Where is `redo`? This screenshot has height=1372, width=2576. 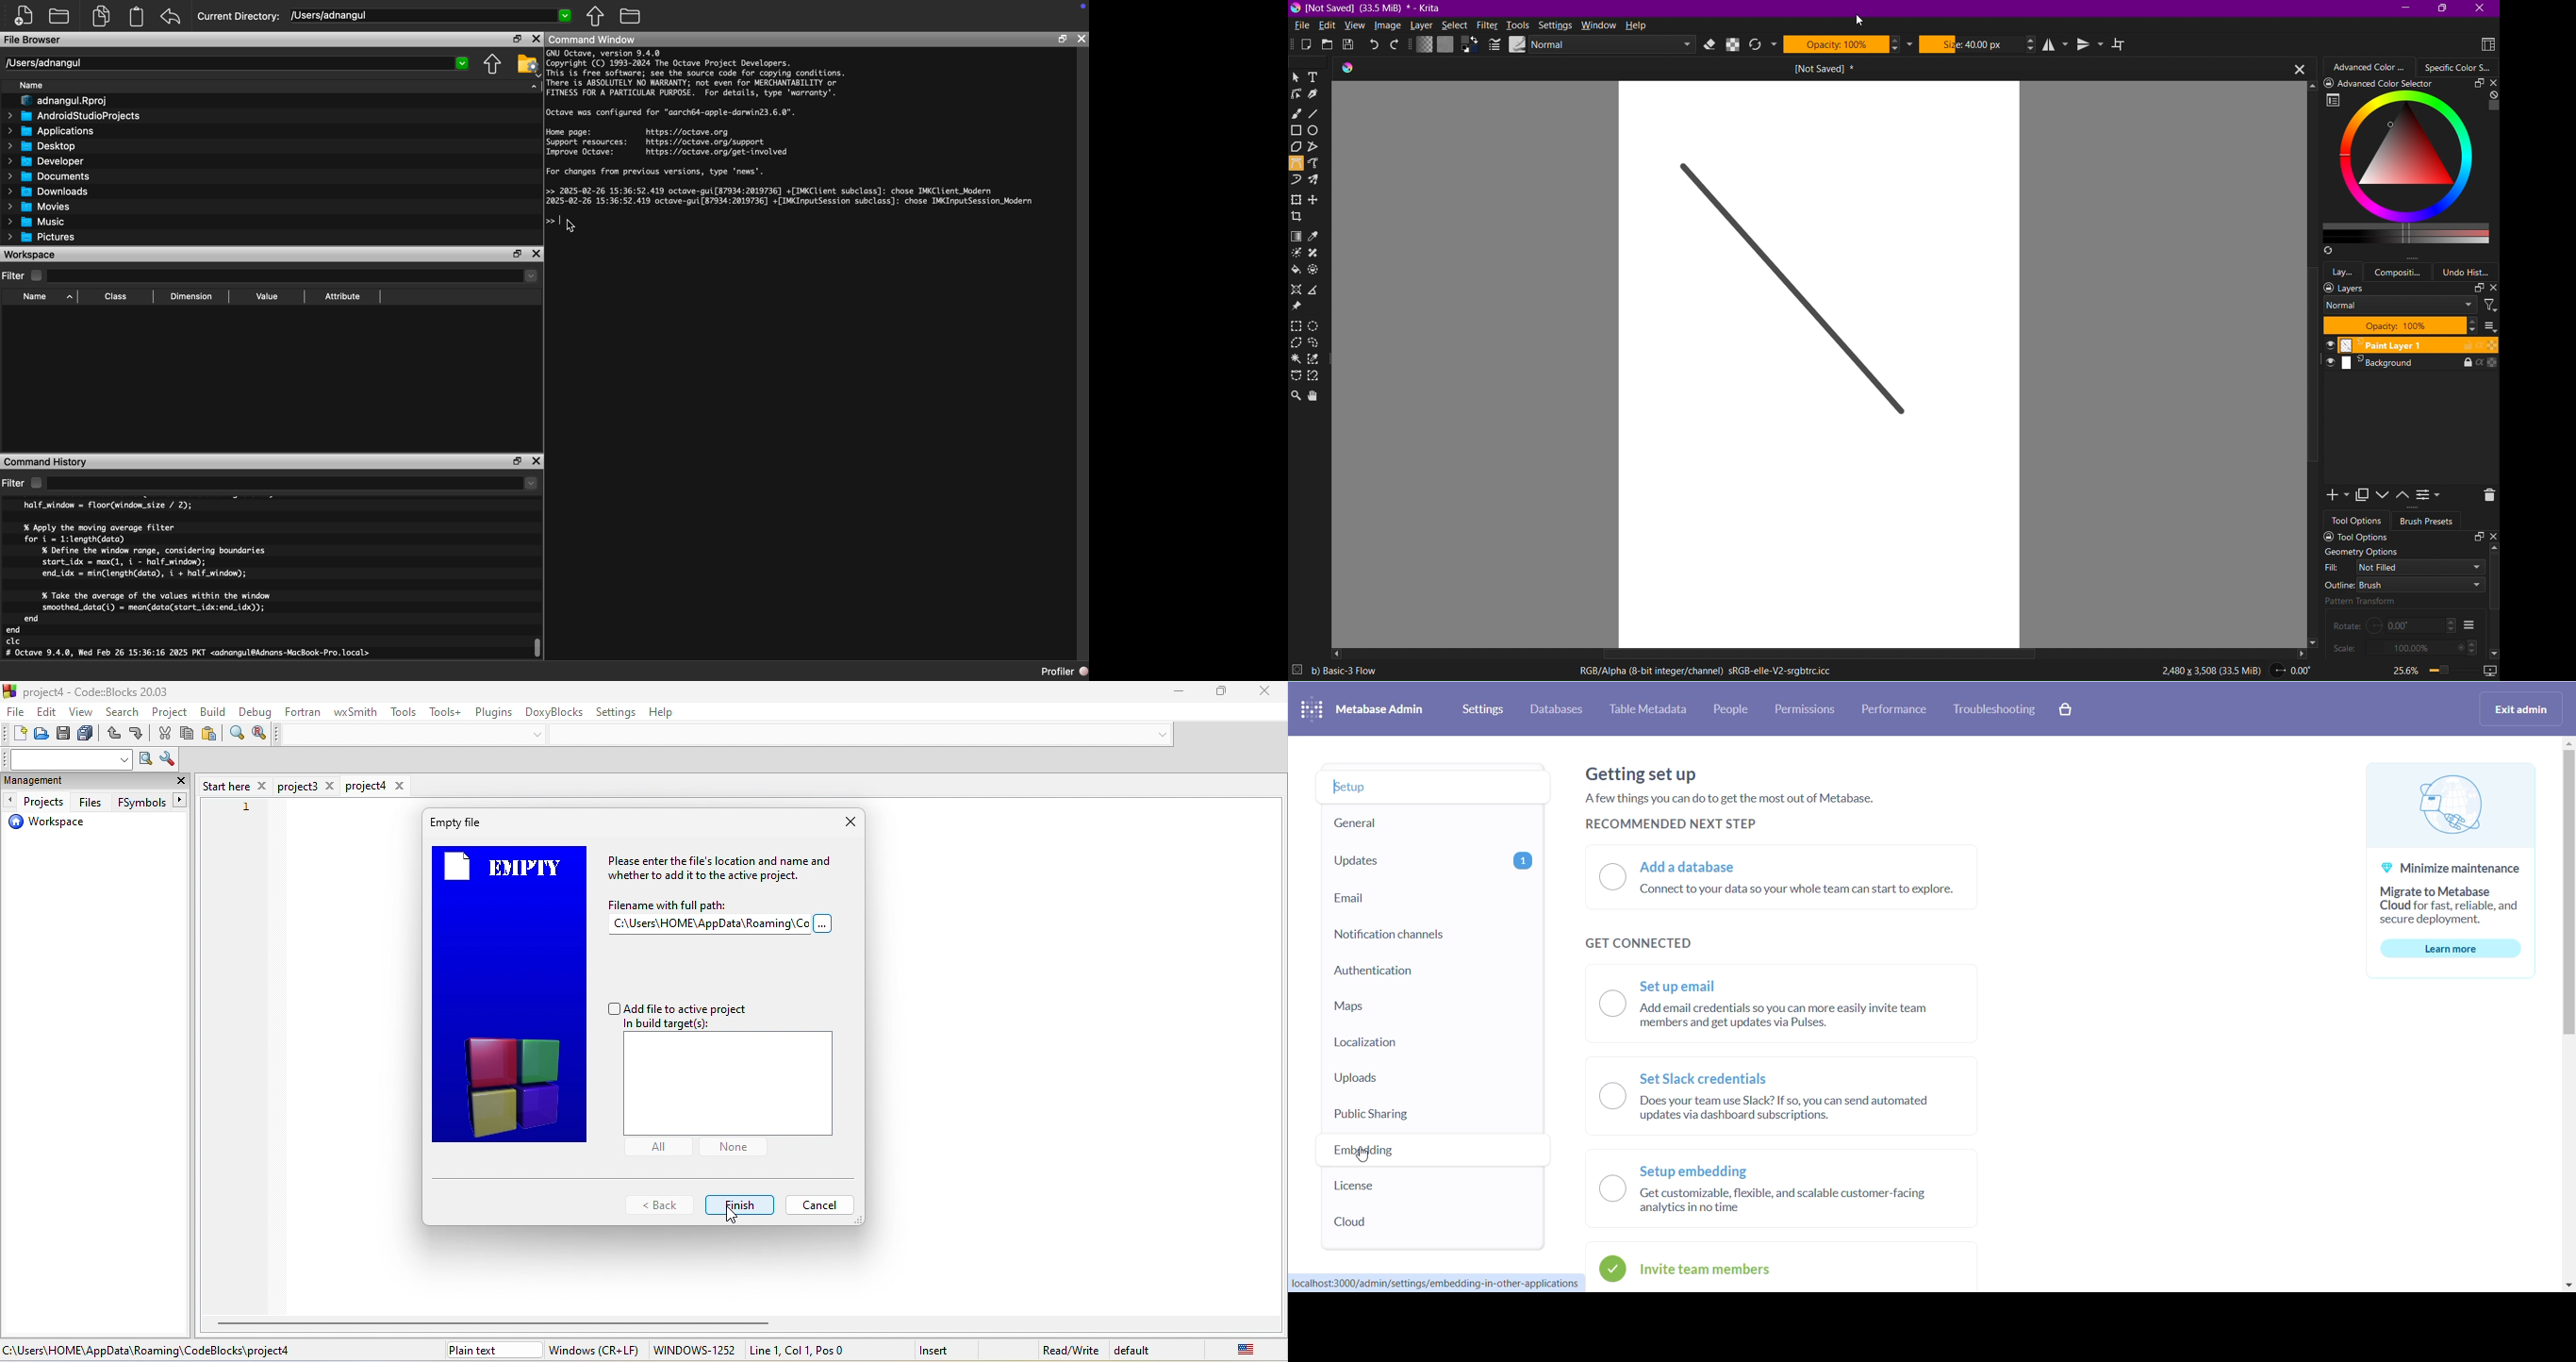 redo is located at coordinates (139, 736).